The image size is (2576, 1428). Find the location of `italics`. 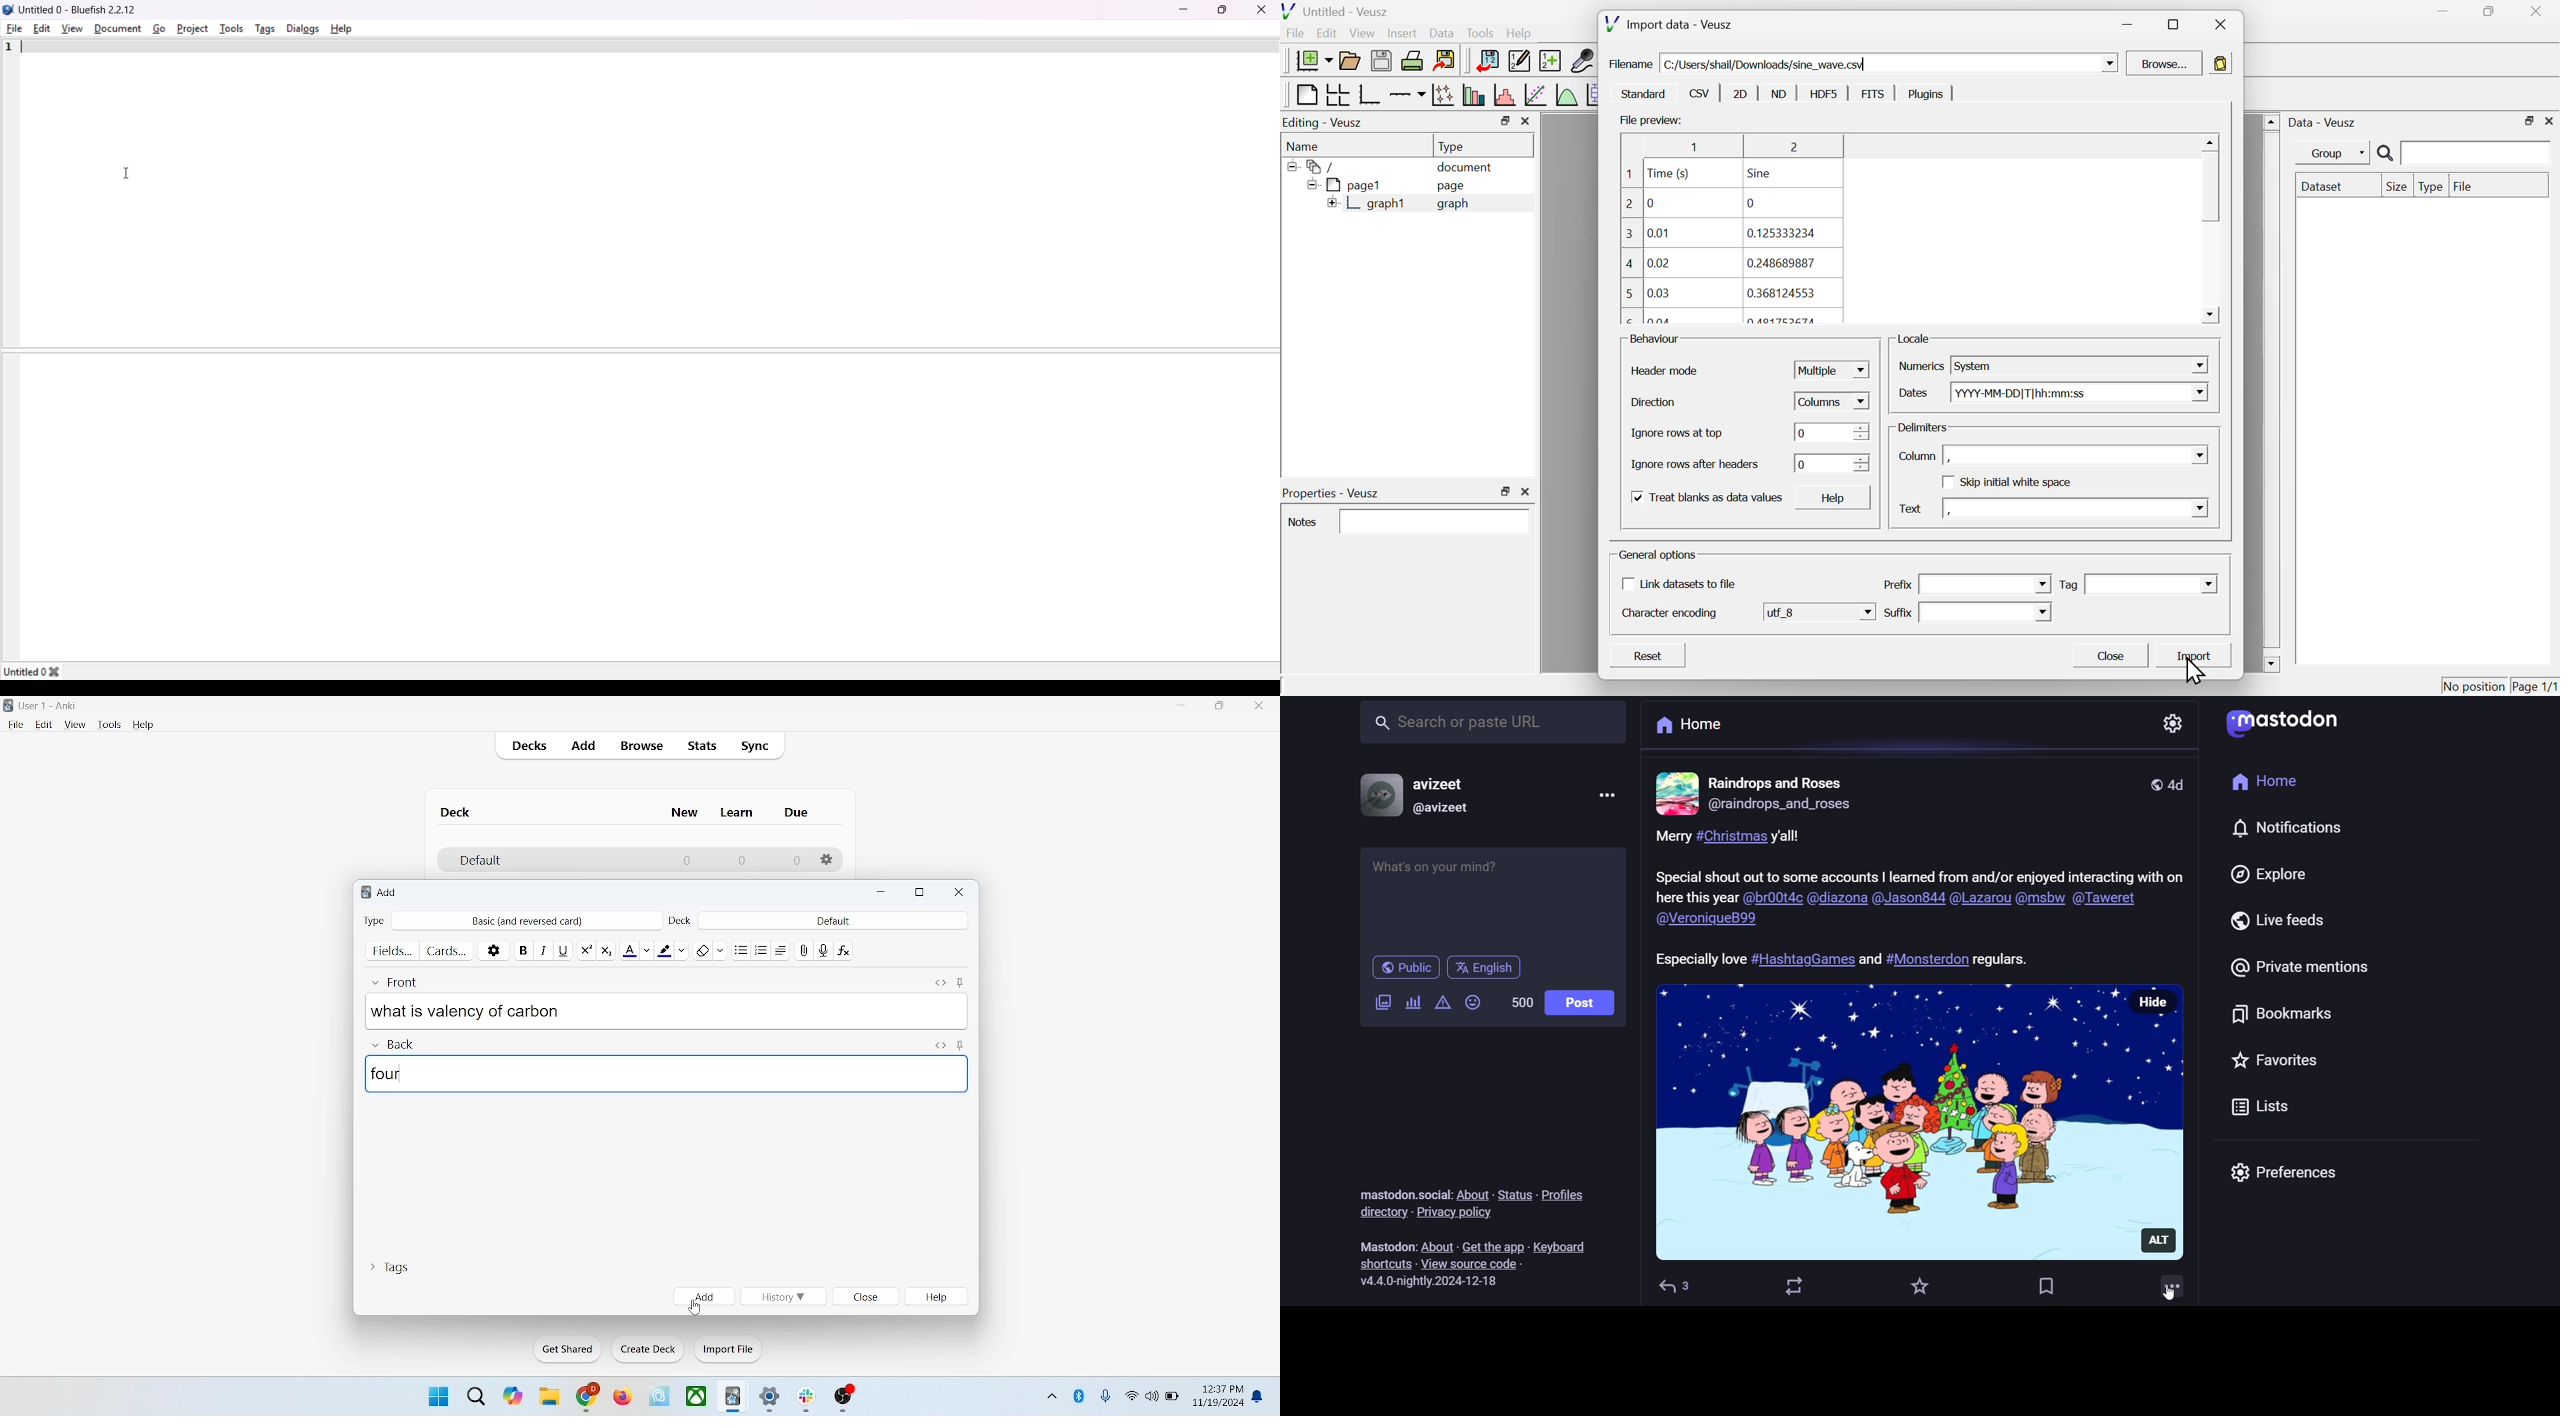

italics is located at coordinates (541, 949).